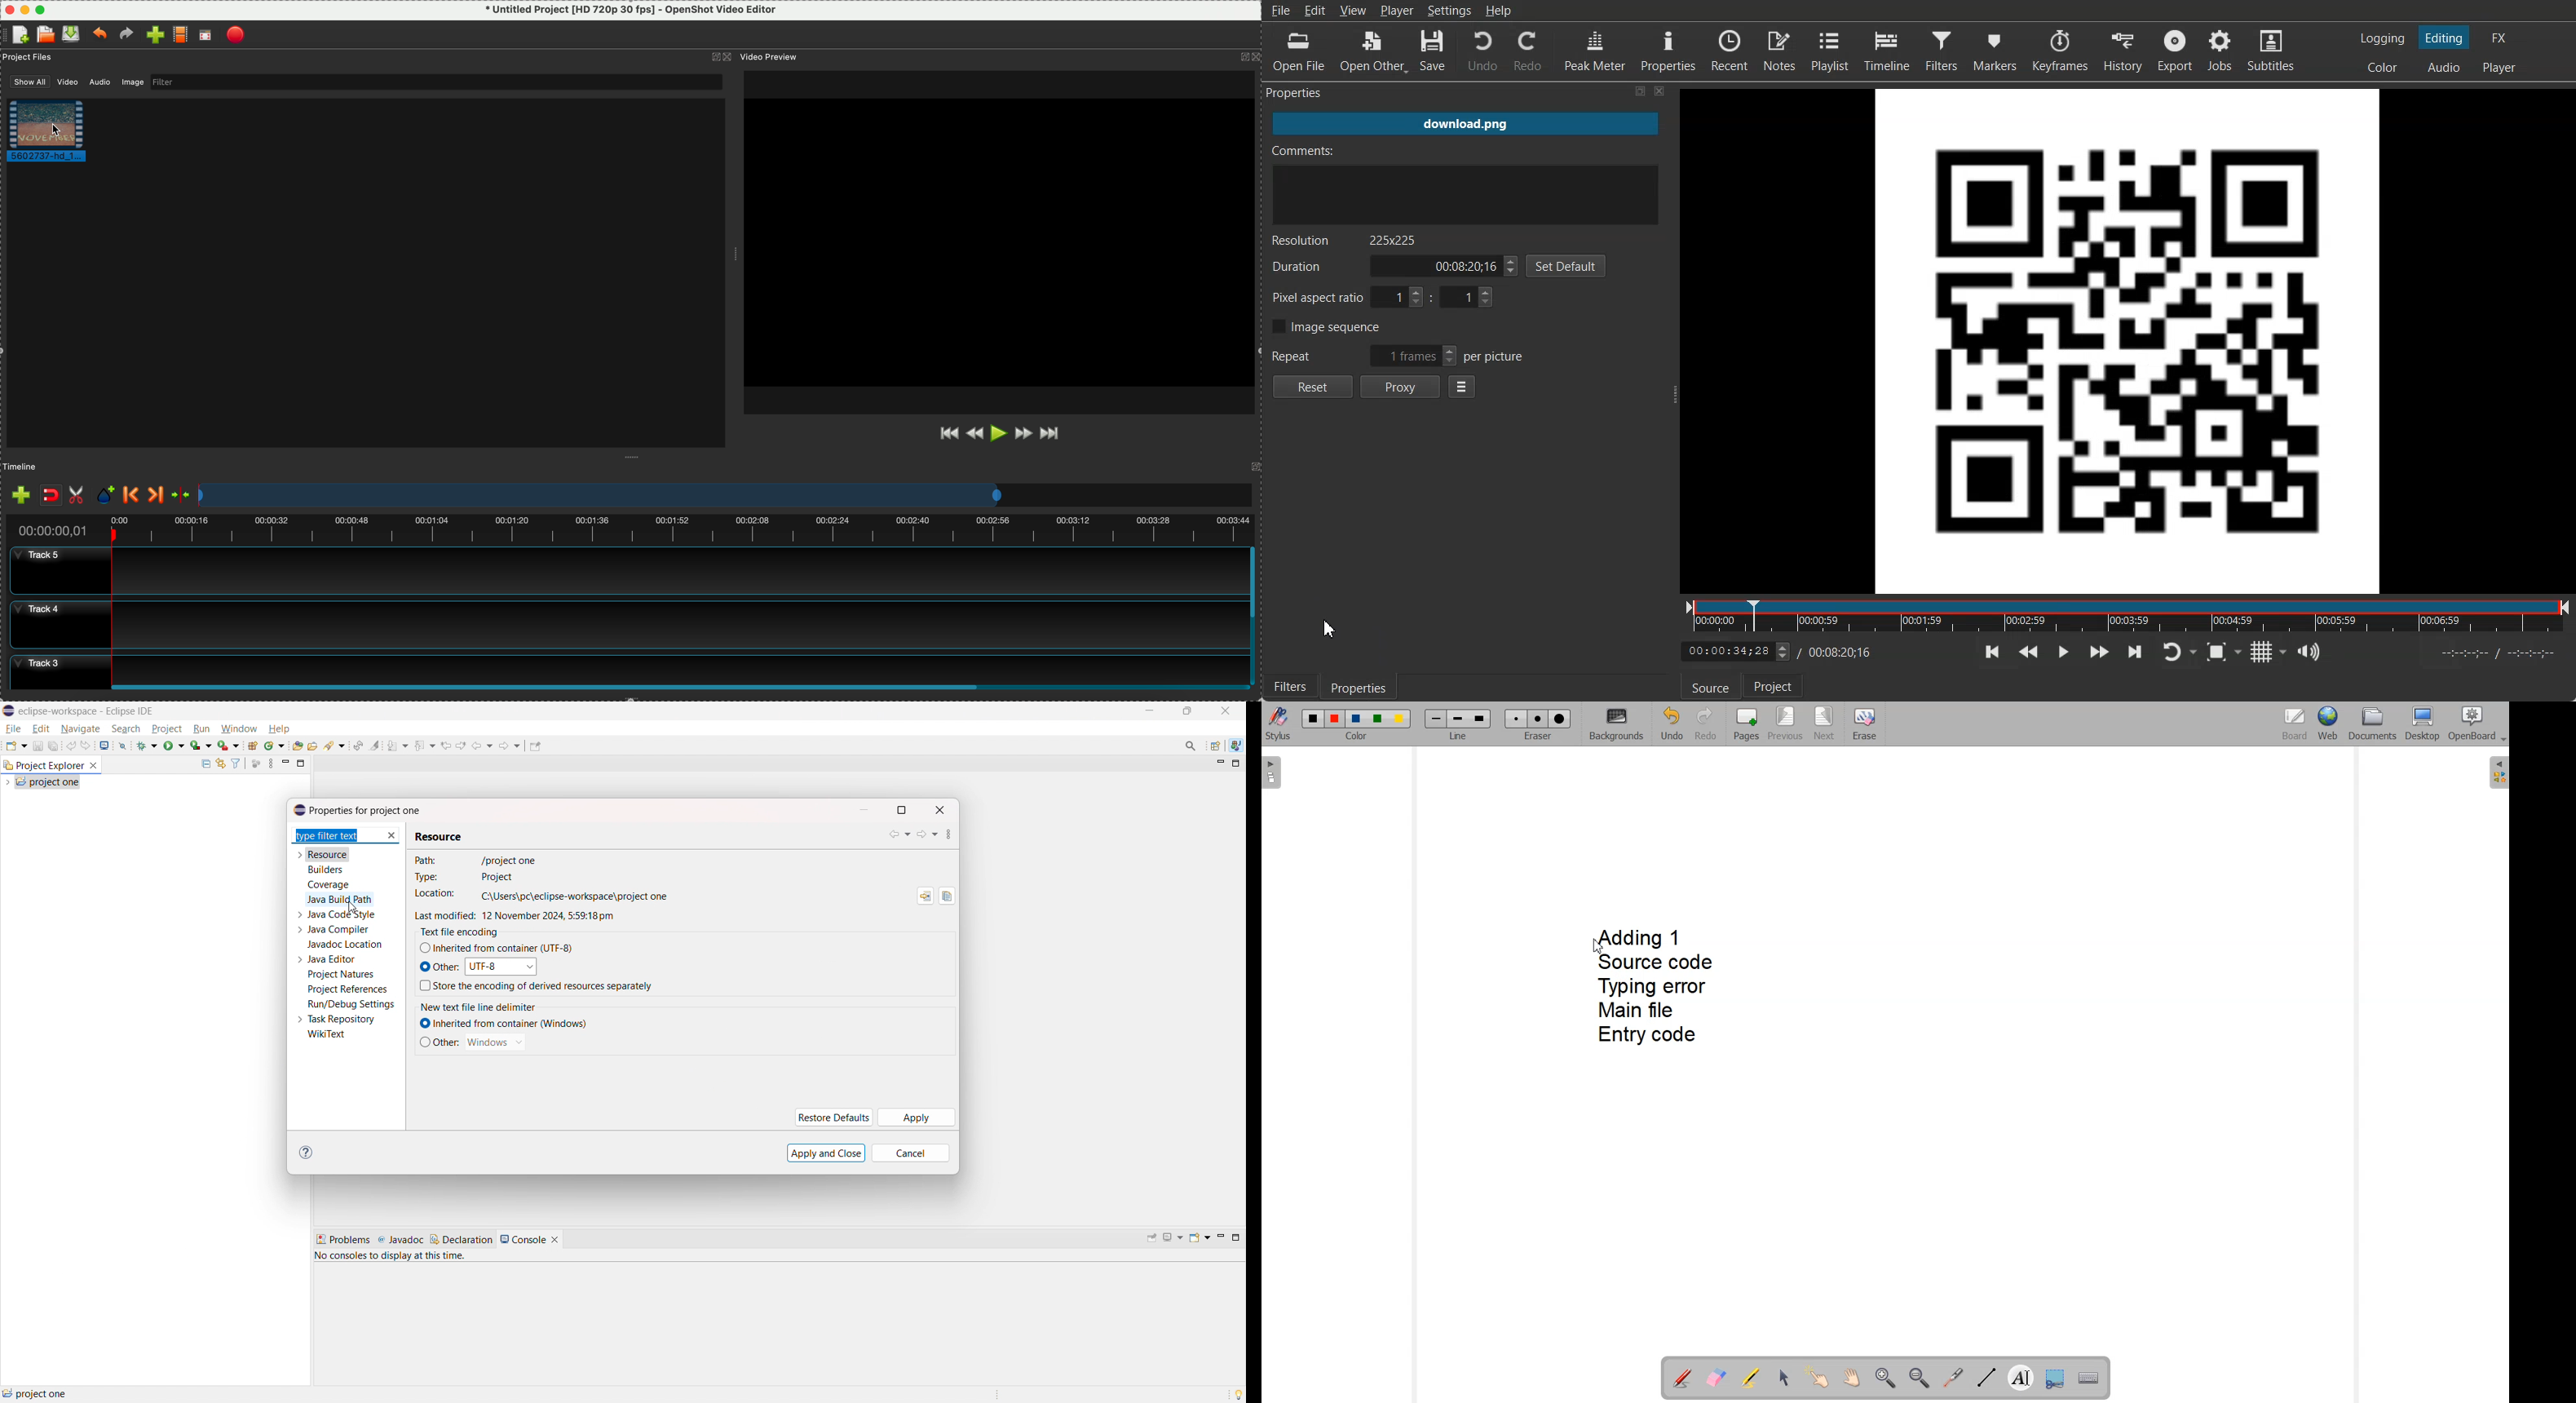 The width and height of the screenshot is (2576, 1428). Describe the element at coordinates (2055, 1377) in the screenshot. I see `Capture part of the screen` at that location.